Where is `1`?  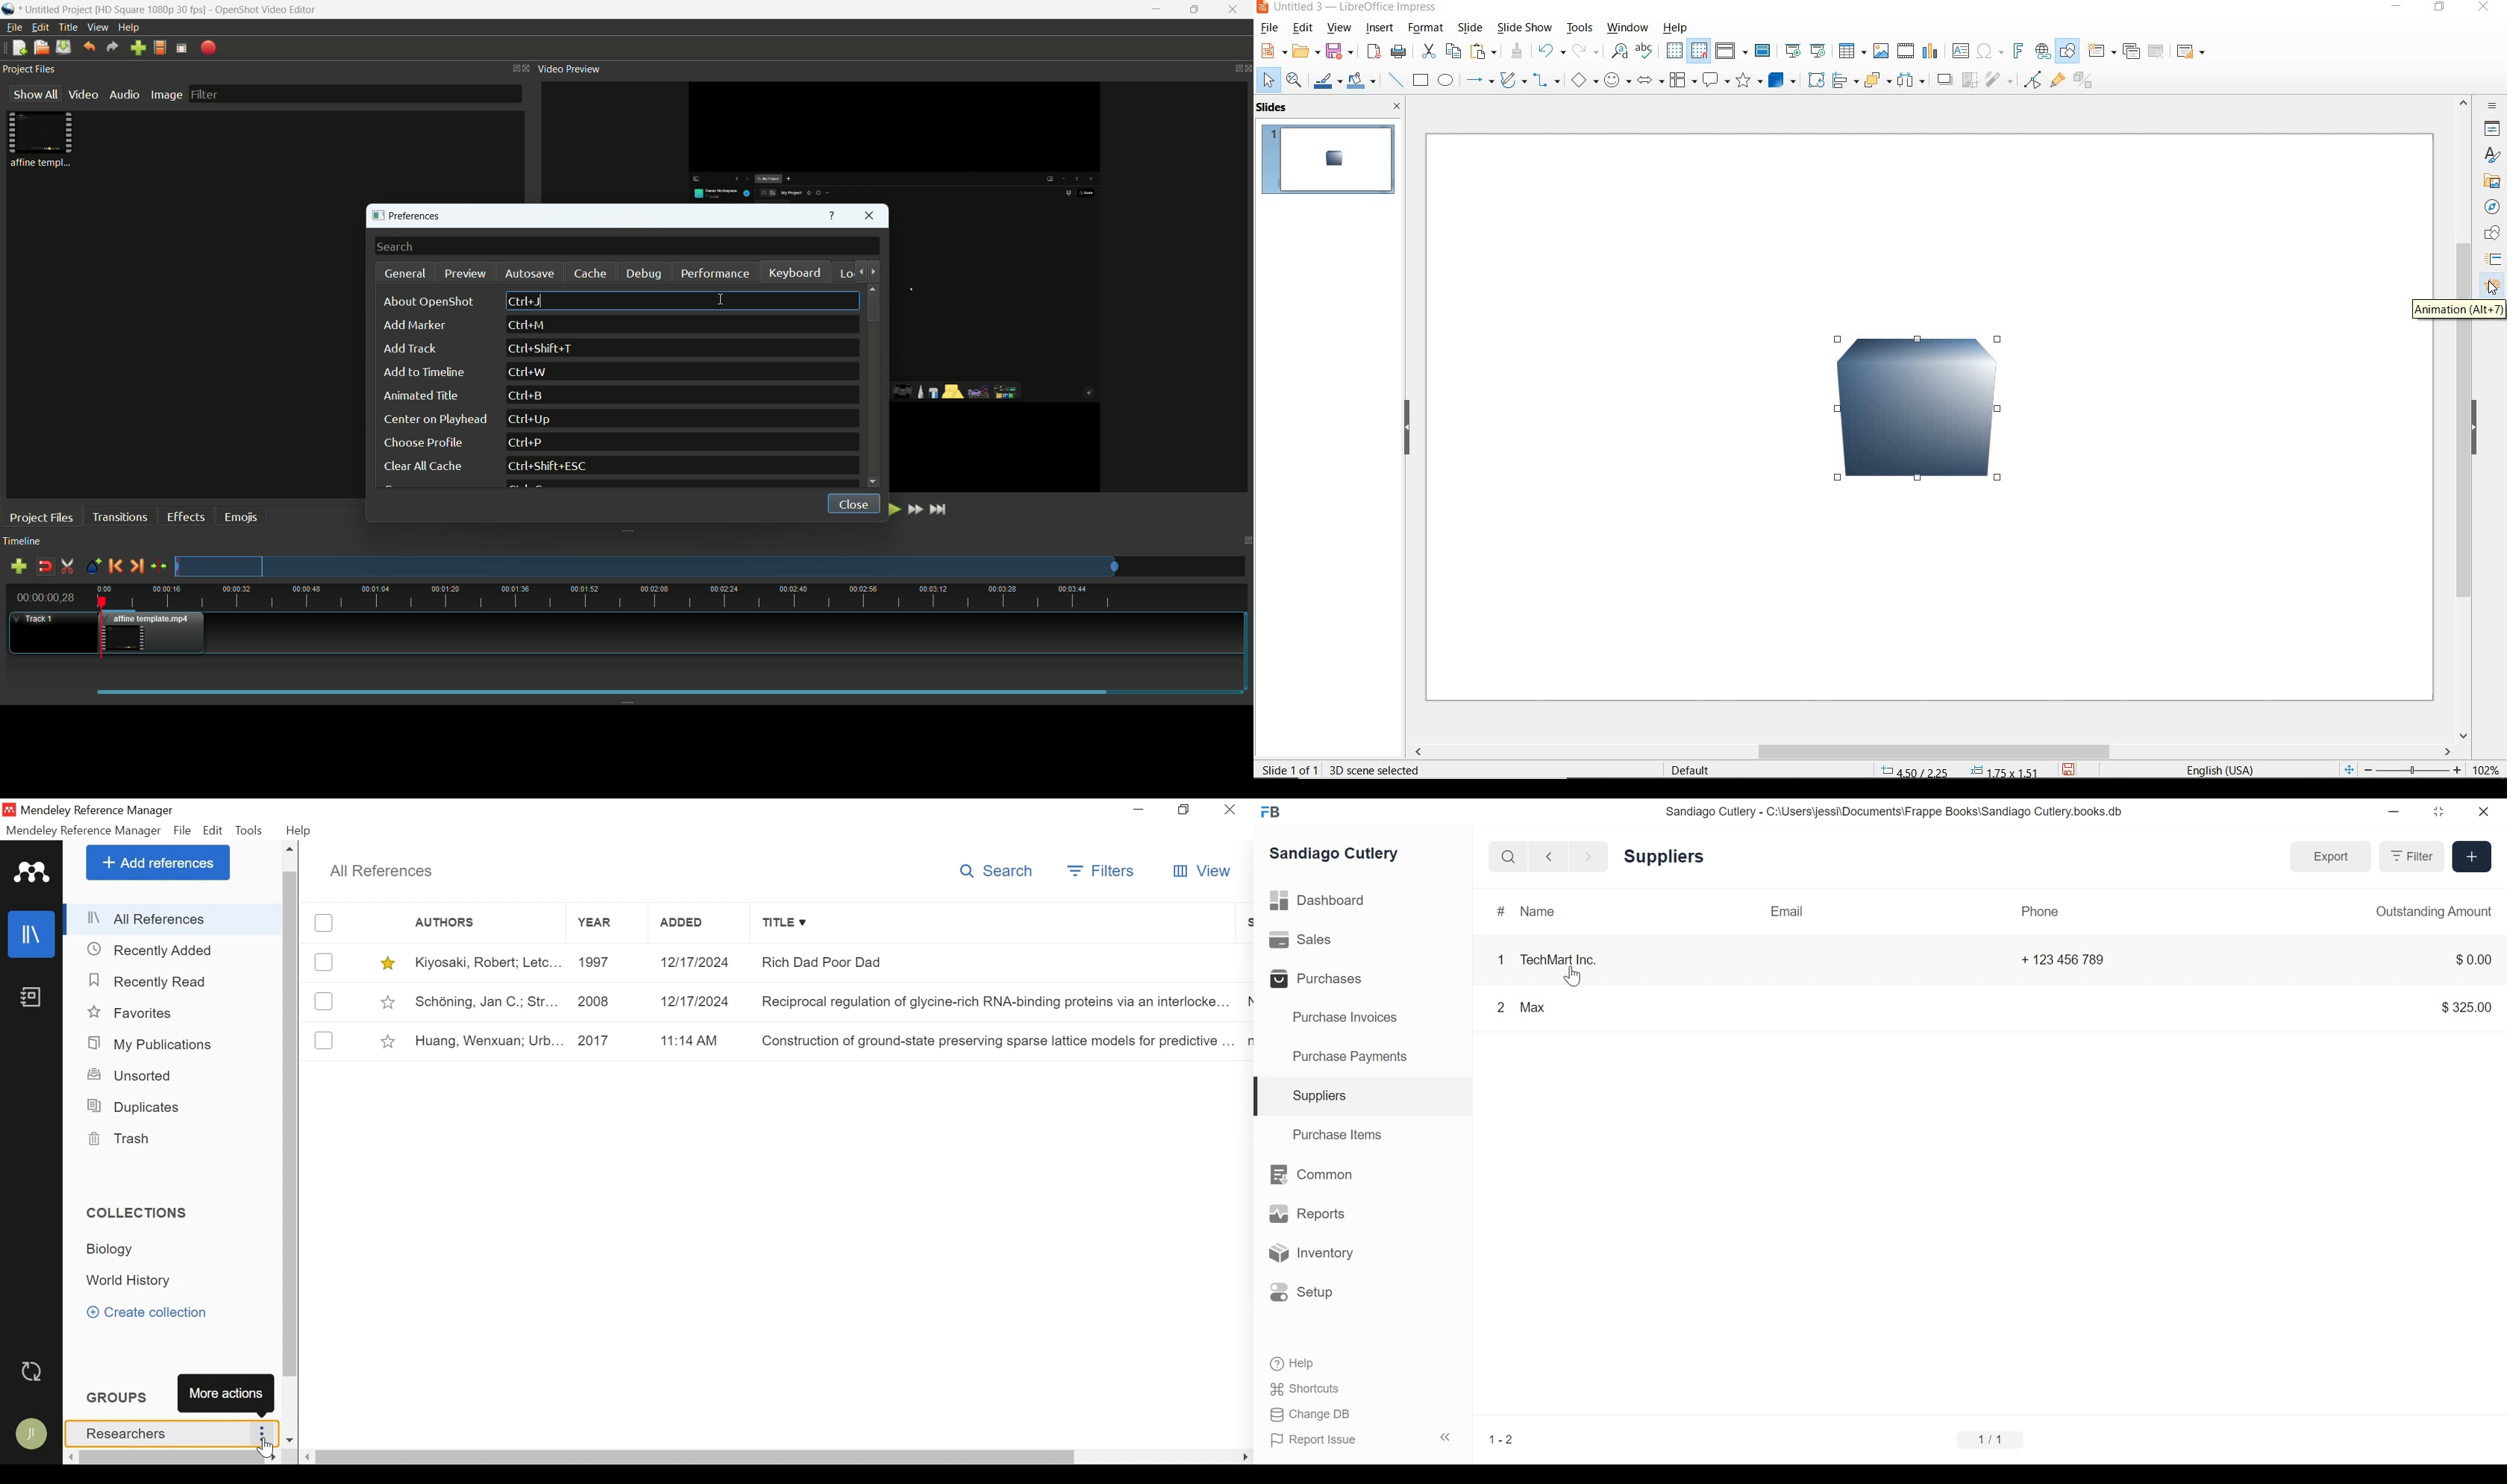 1 is located at coordinates (1497, 958).